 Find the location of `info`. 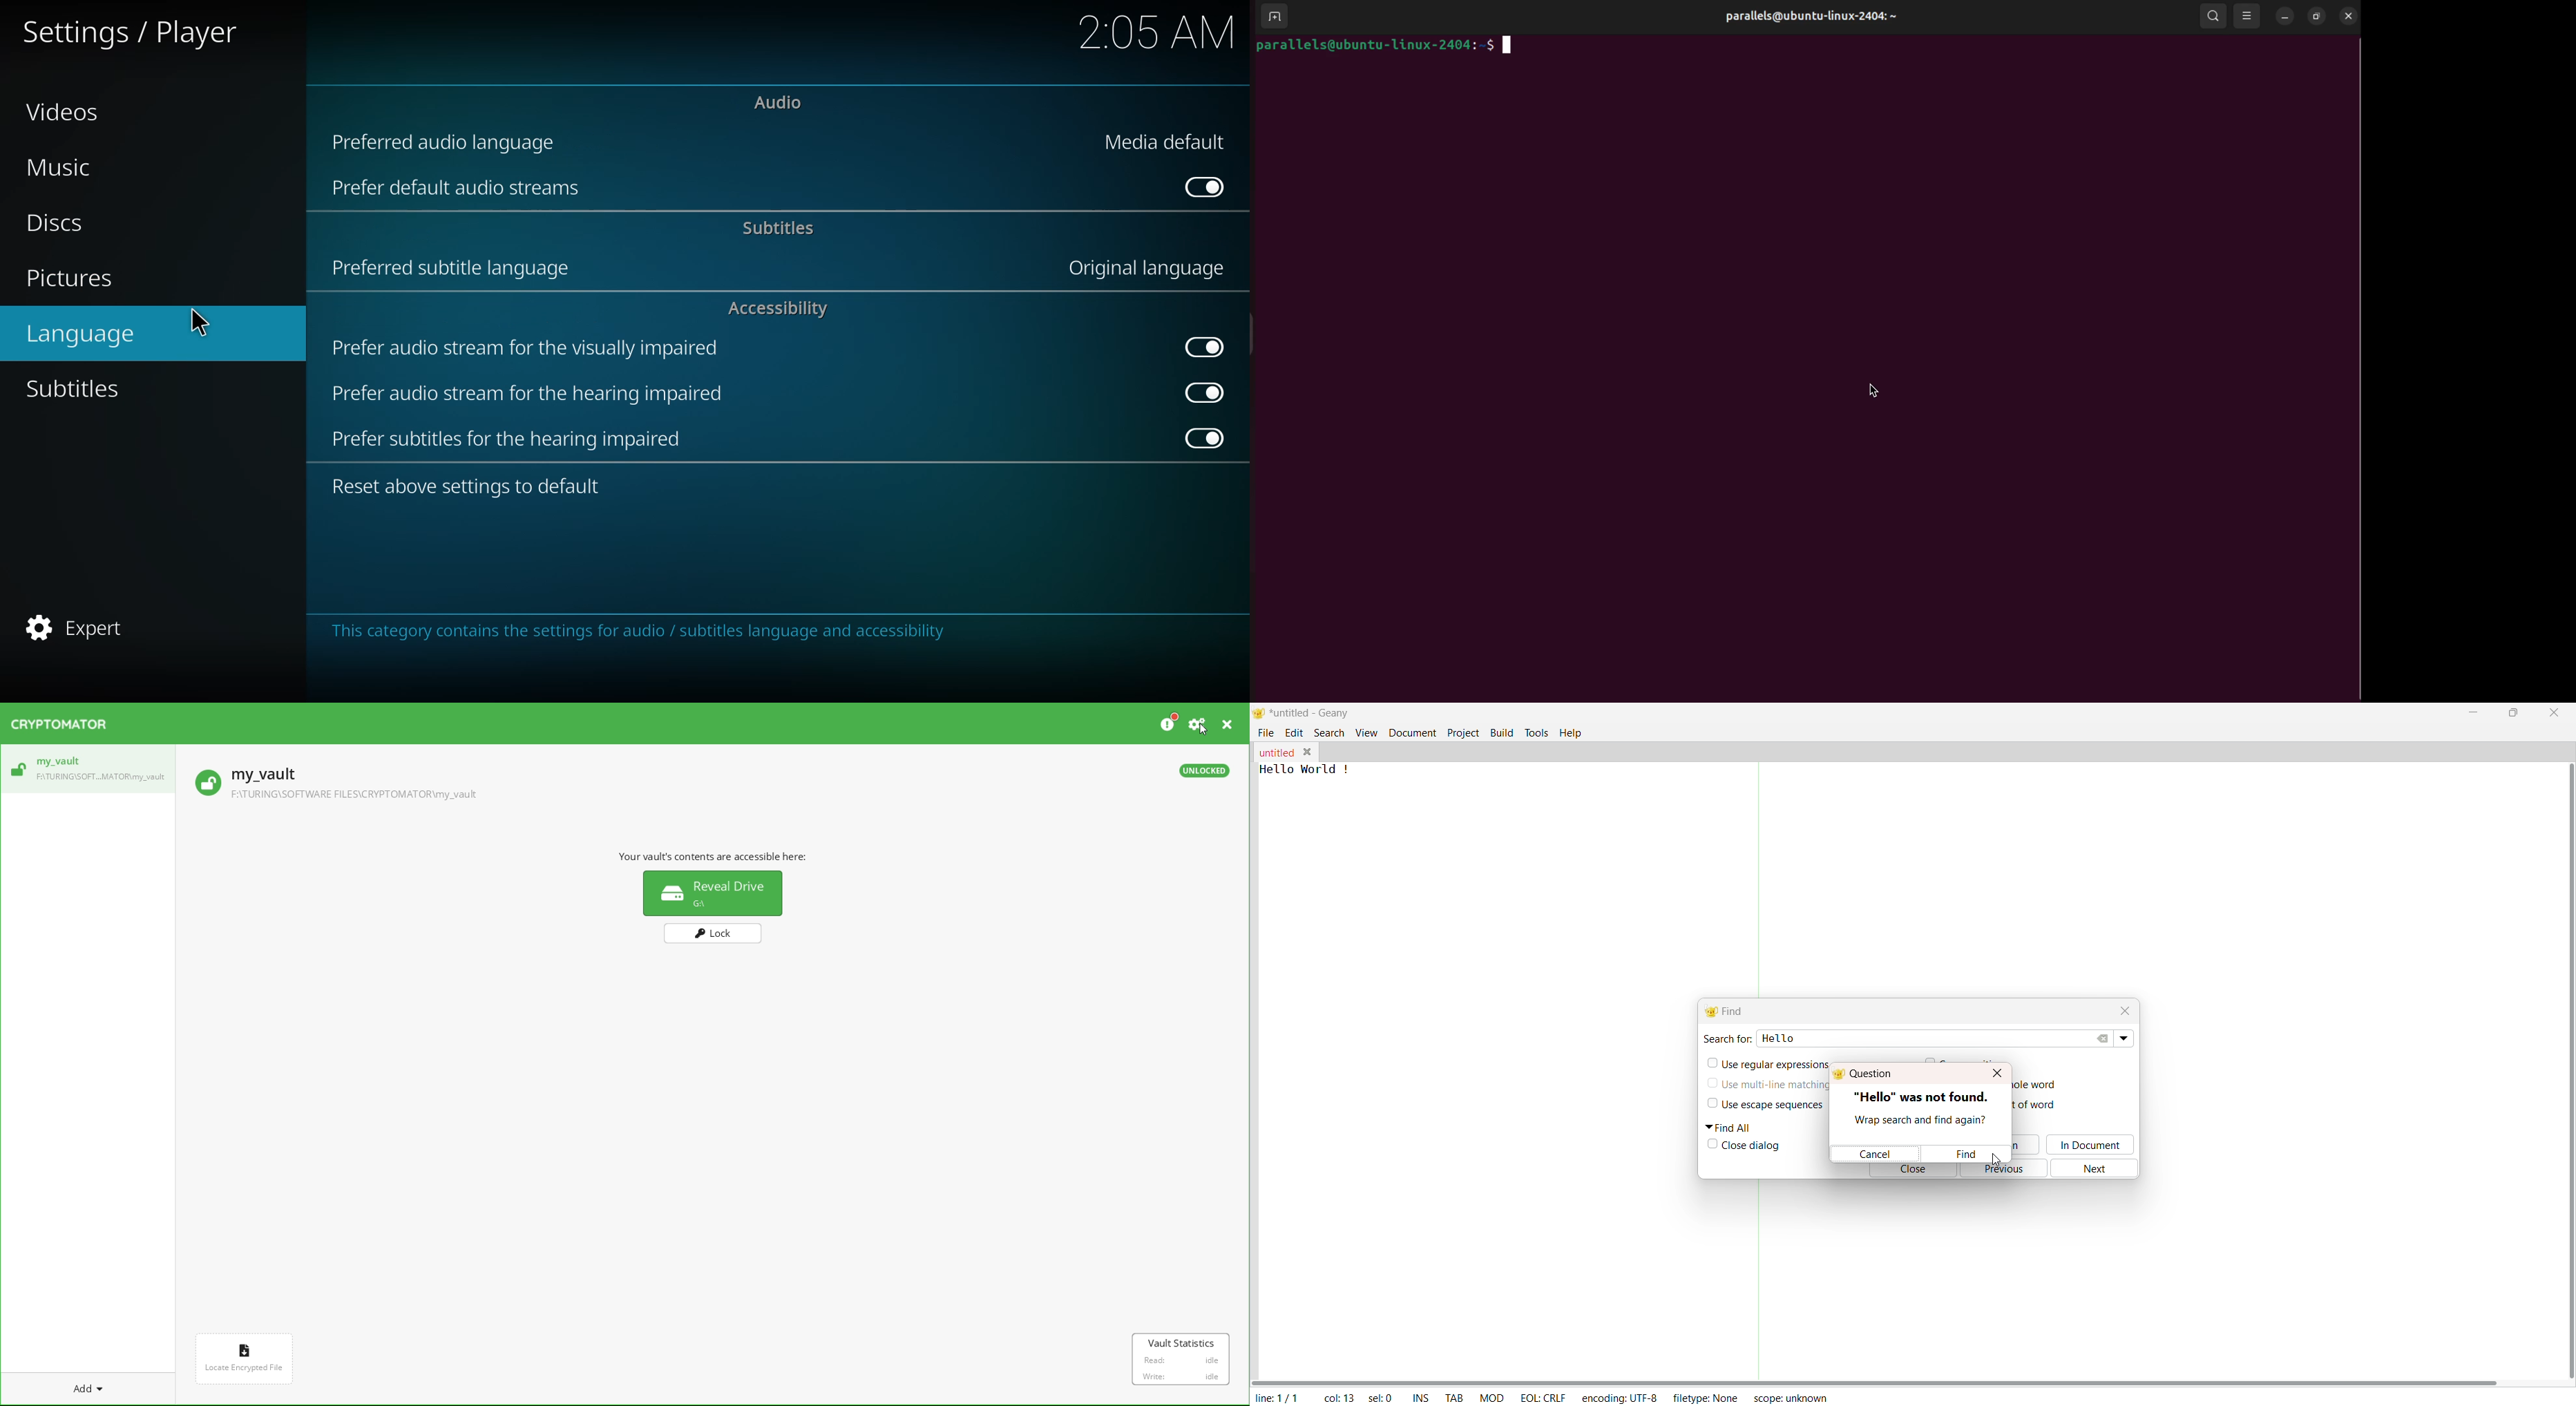

info is located at coordinates (645, 632).